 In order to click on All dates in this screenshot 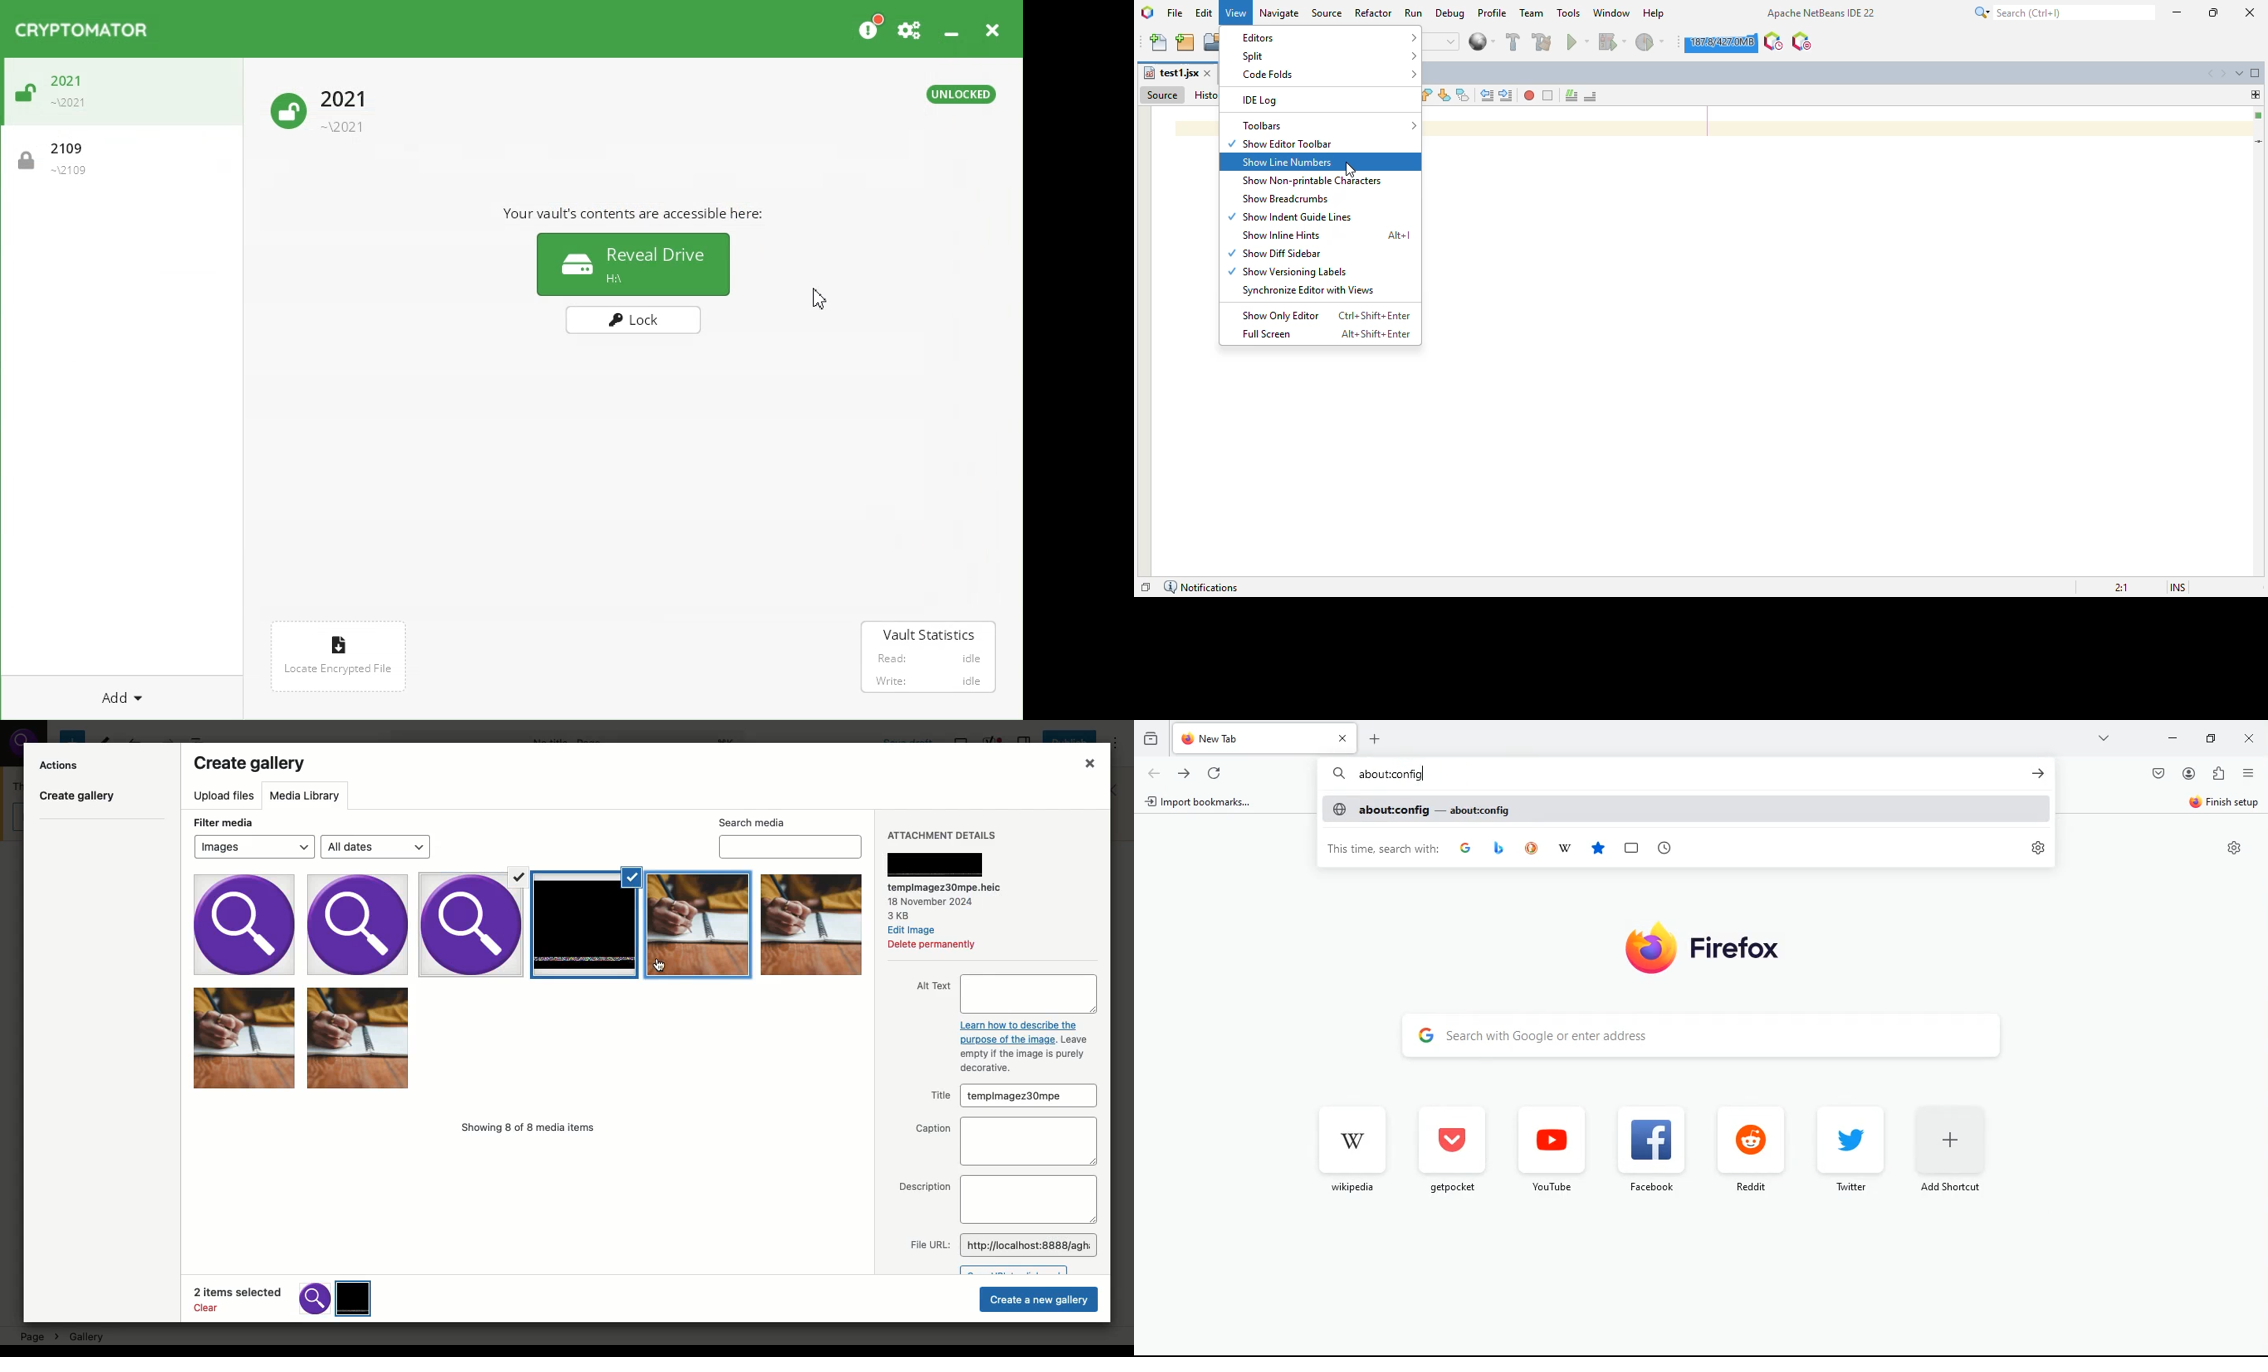, I will do `click(377, 848)`.